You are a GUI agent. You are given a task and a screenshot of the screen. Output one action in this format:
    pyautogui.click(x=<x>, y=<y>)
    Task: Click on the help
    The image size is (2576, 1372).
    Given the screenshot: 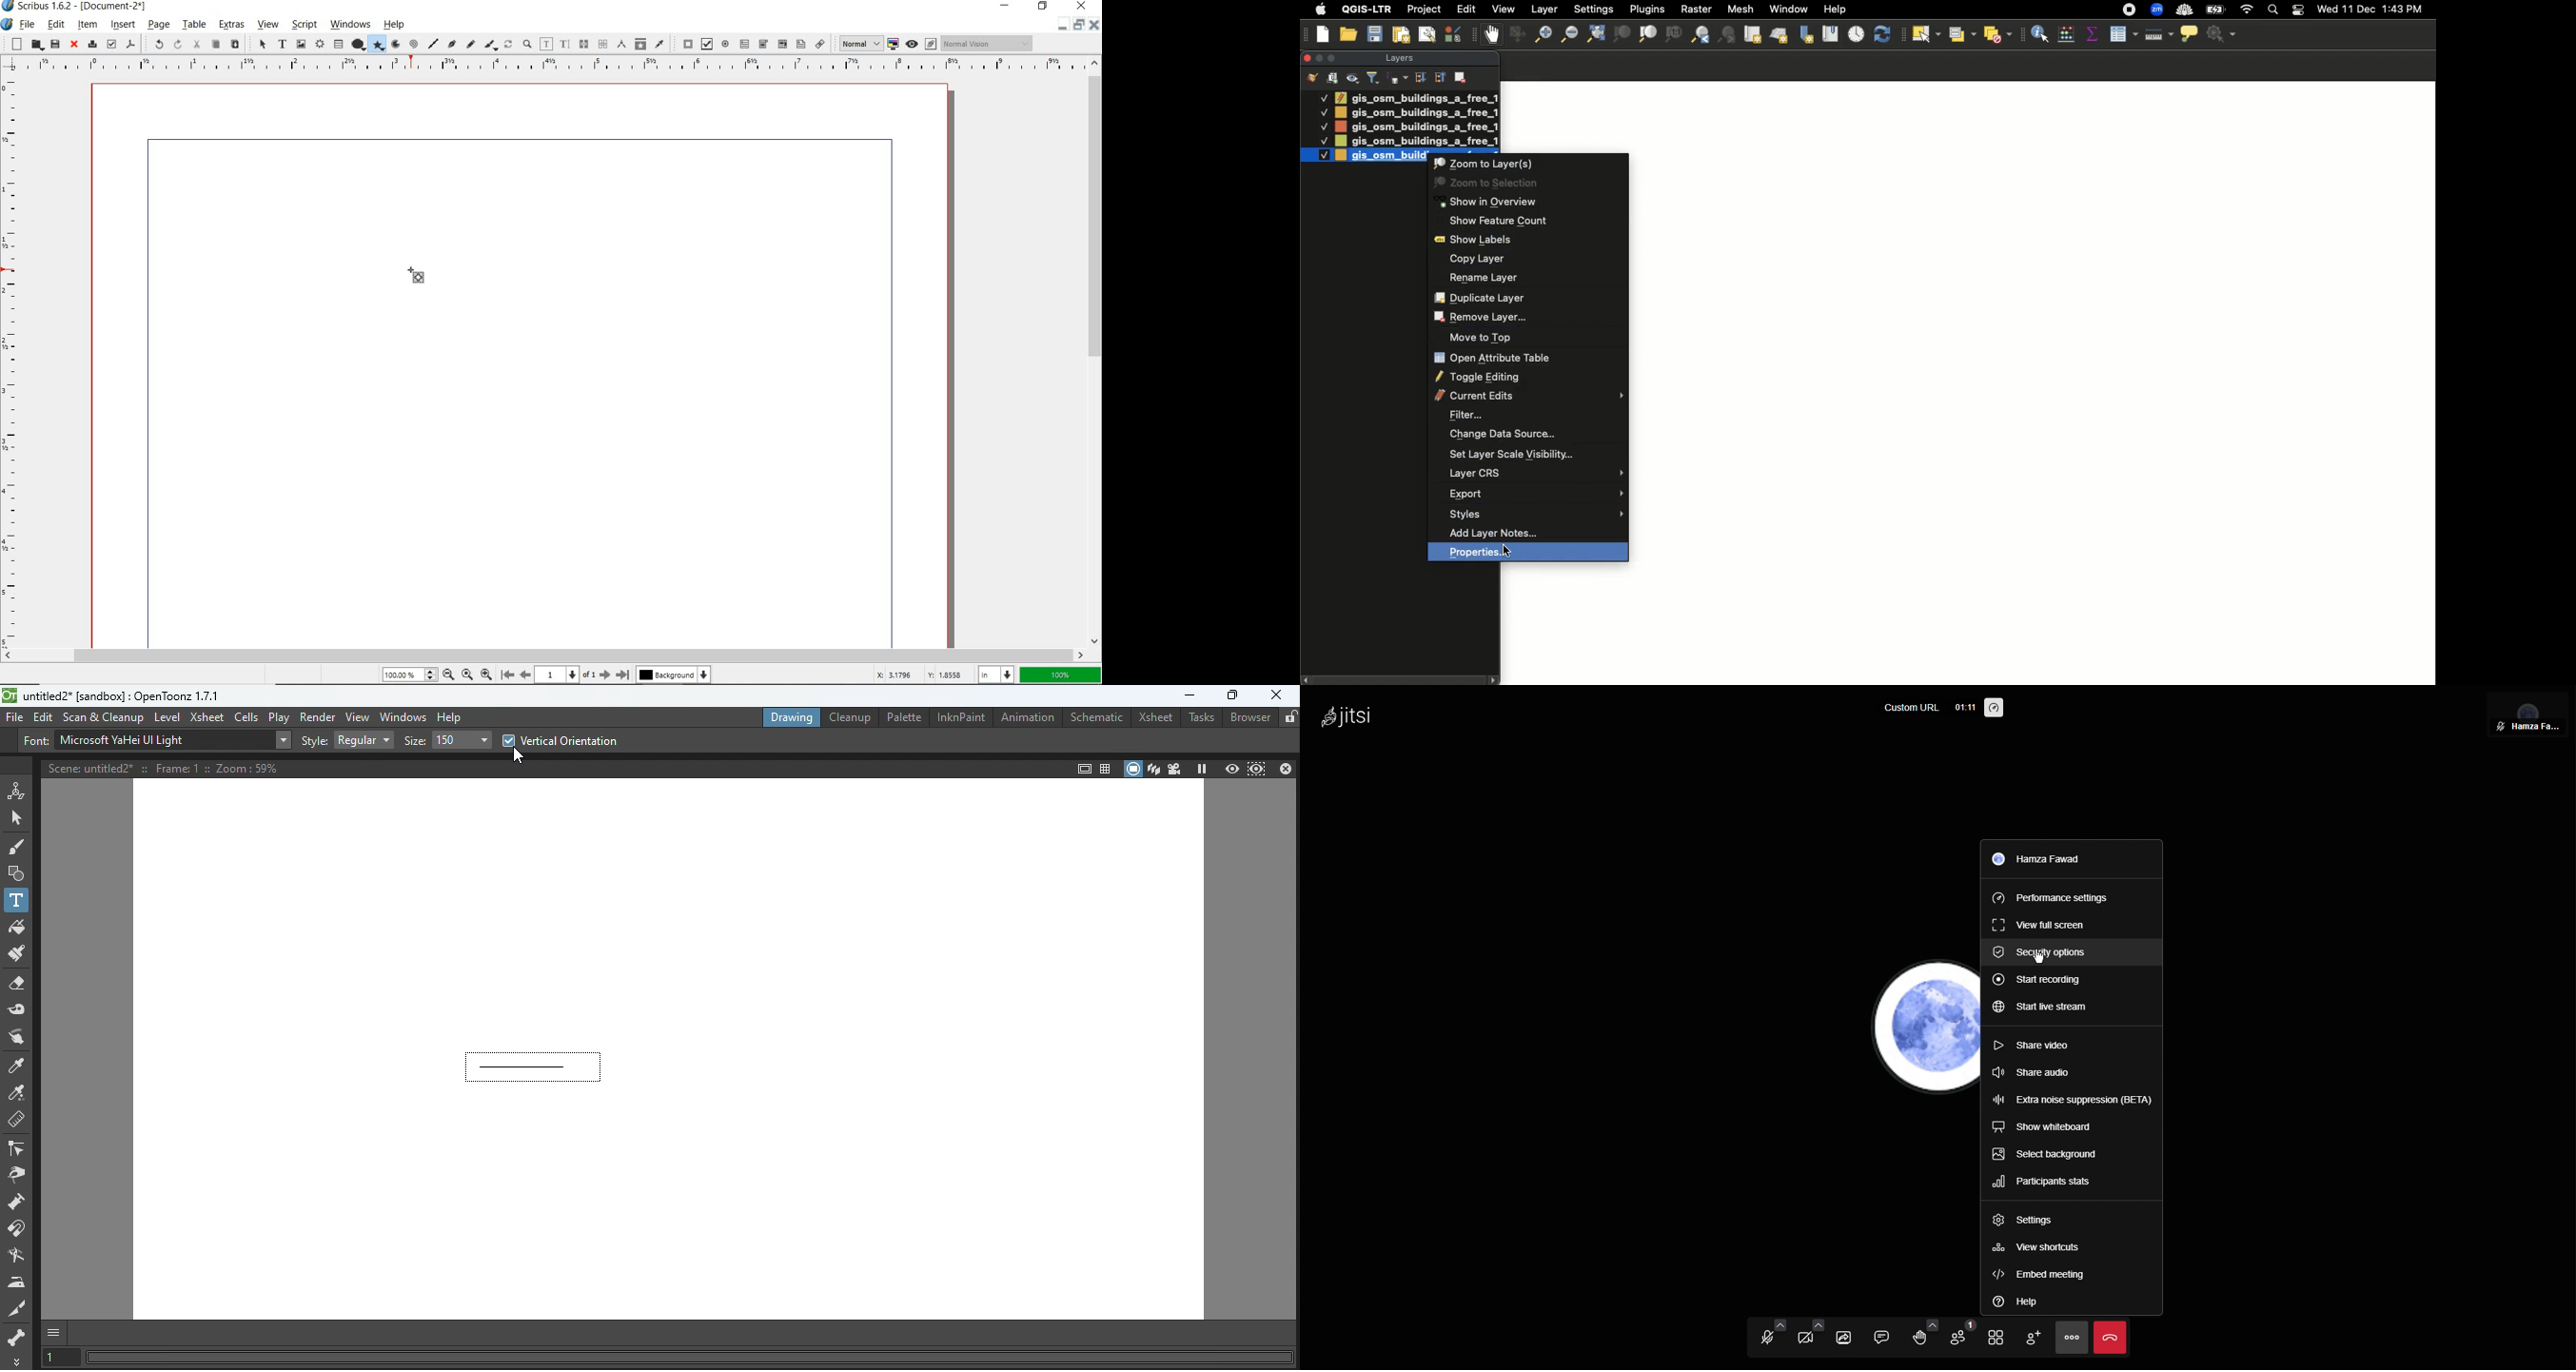 What is the action you would take?
    pyautogui.click(x=396, y=26)
    